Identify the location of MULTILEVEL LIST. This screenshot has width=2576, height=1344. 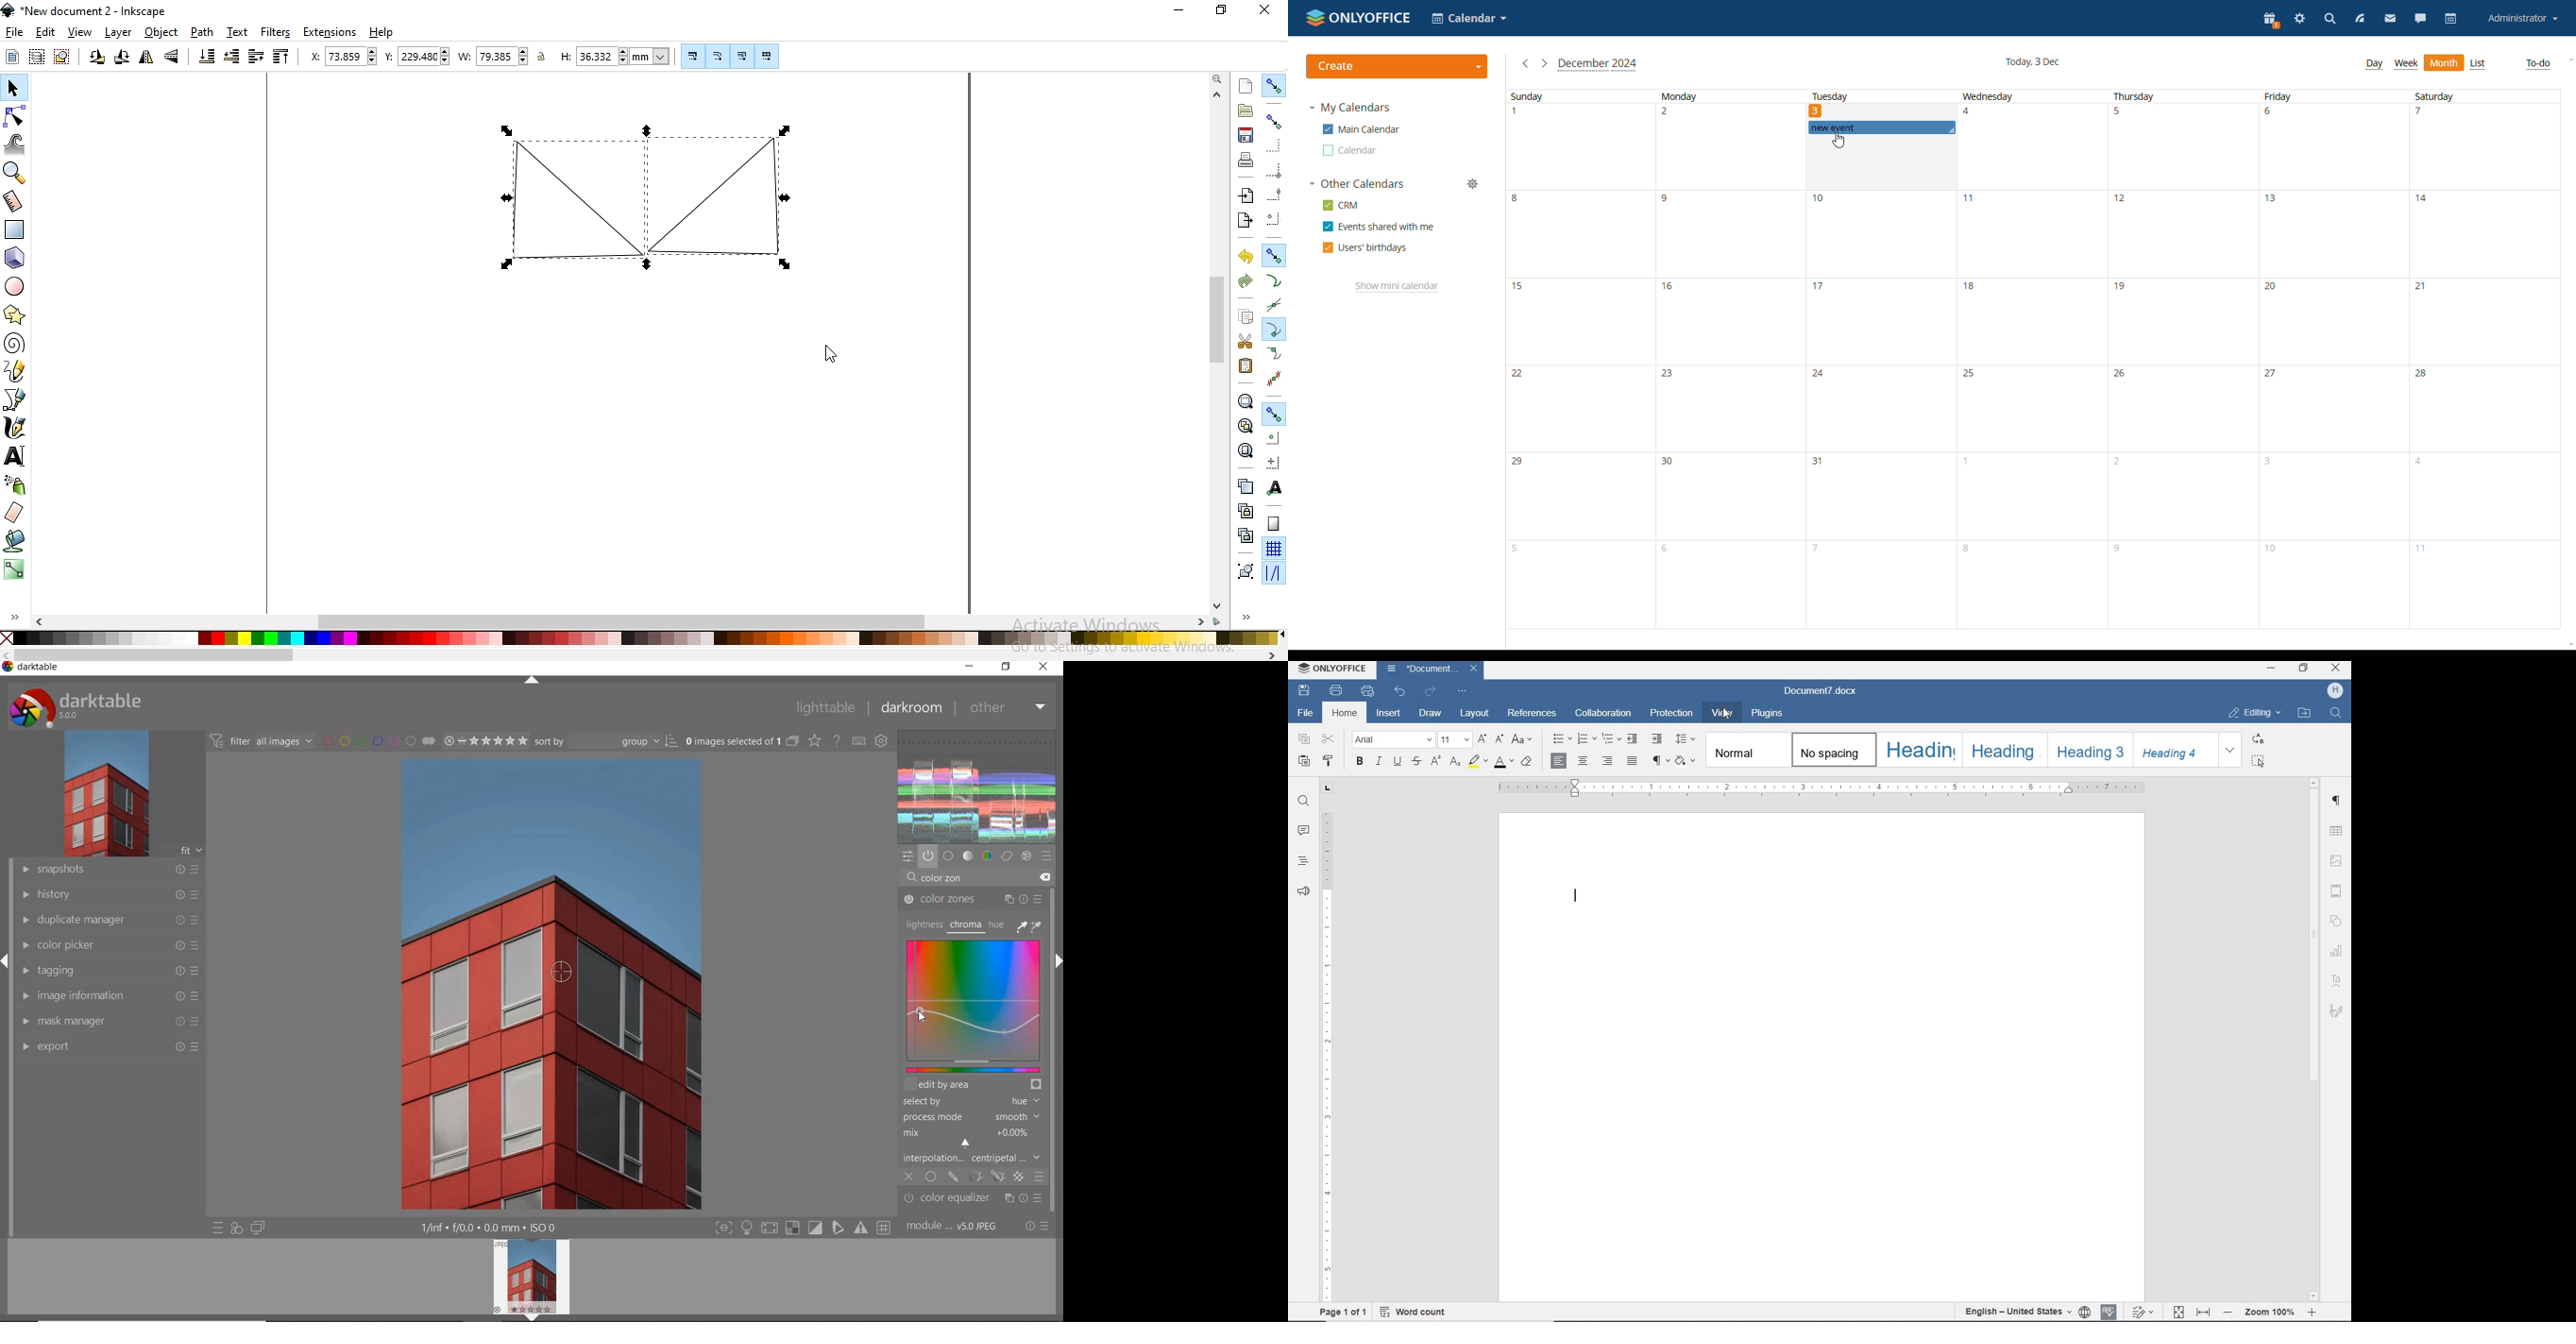
(1608, 740).